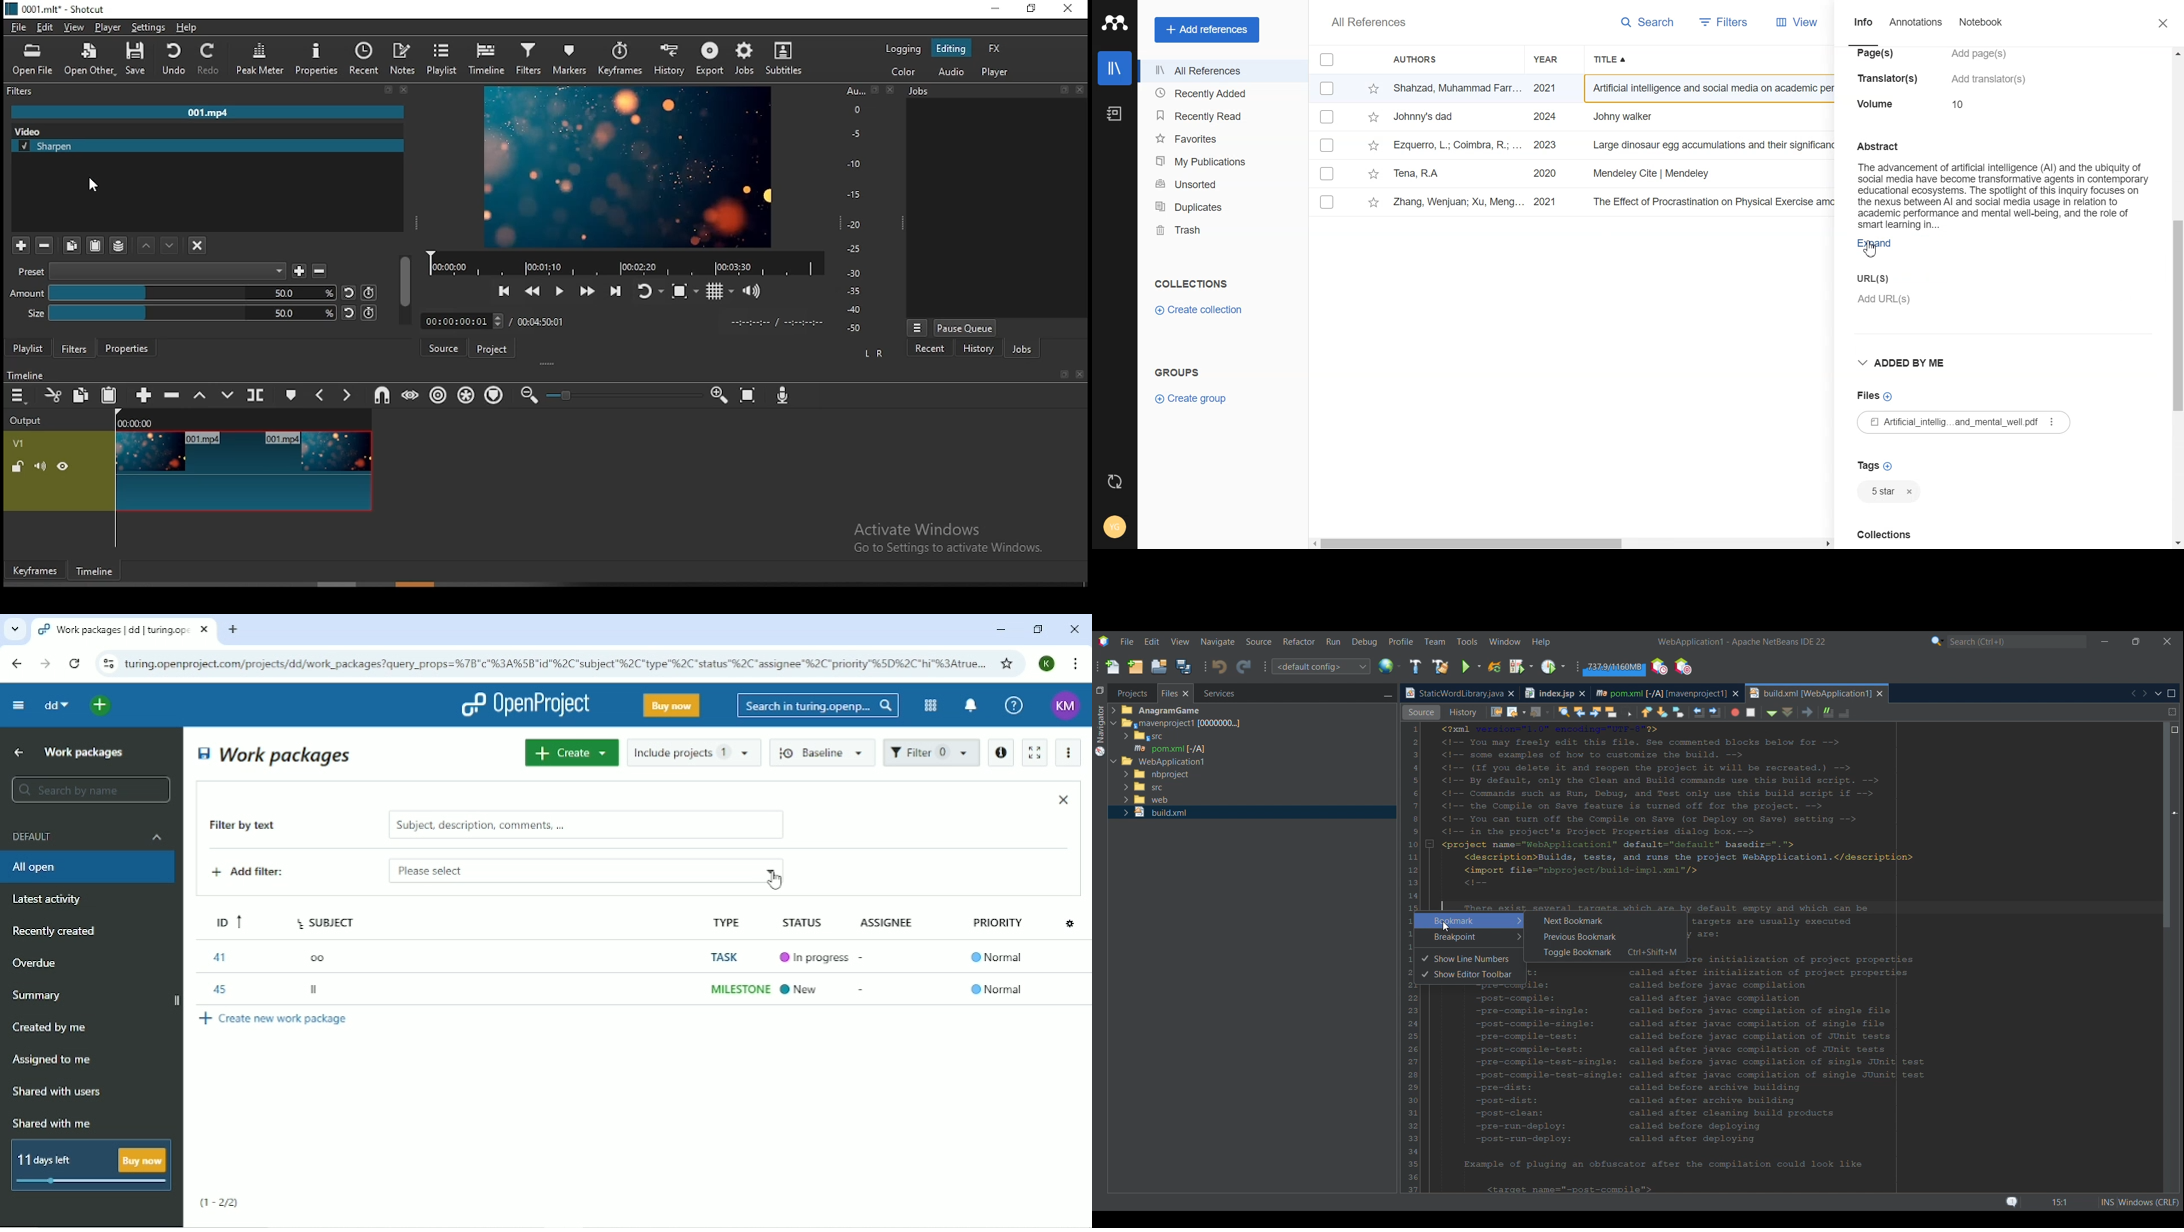  What do you see at coordinates (1984, 54) in the screenshot?
I see `add` at bounding box center [1984, 54].